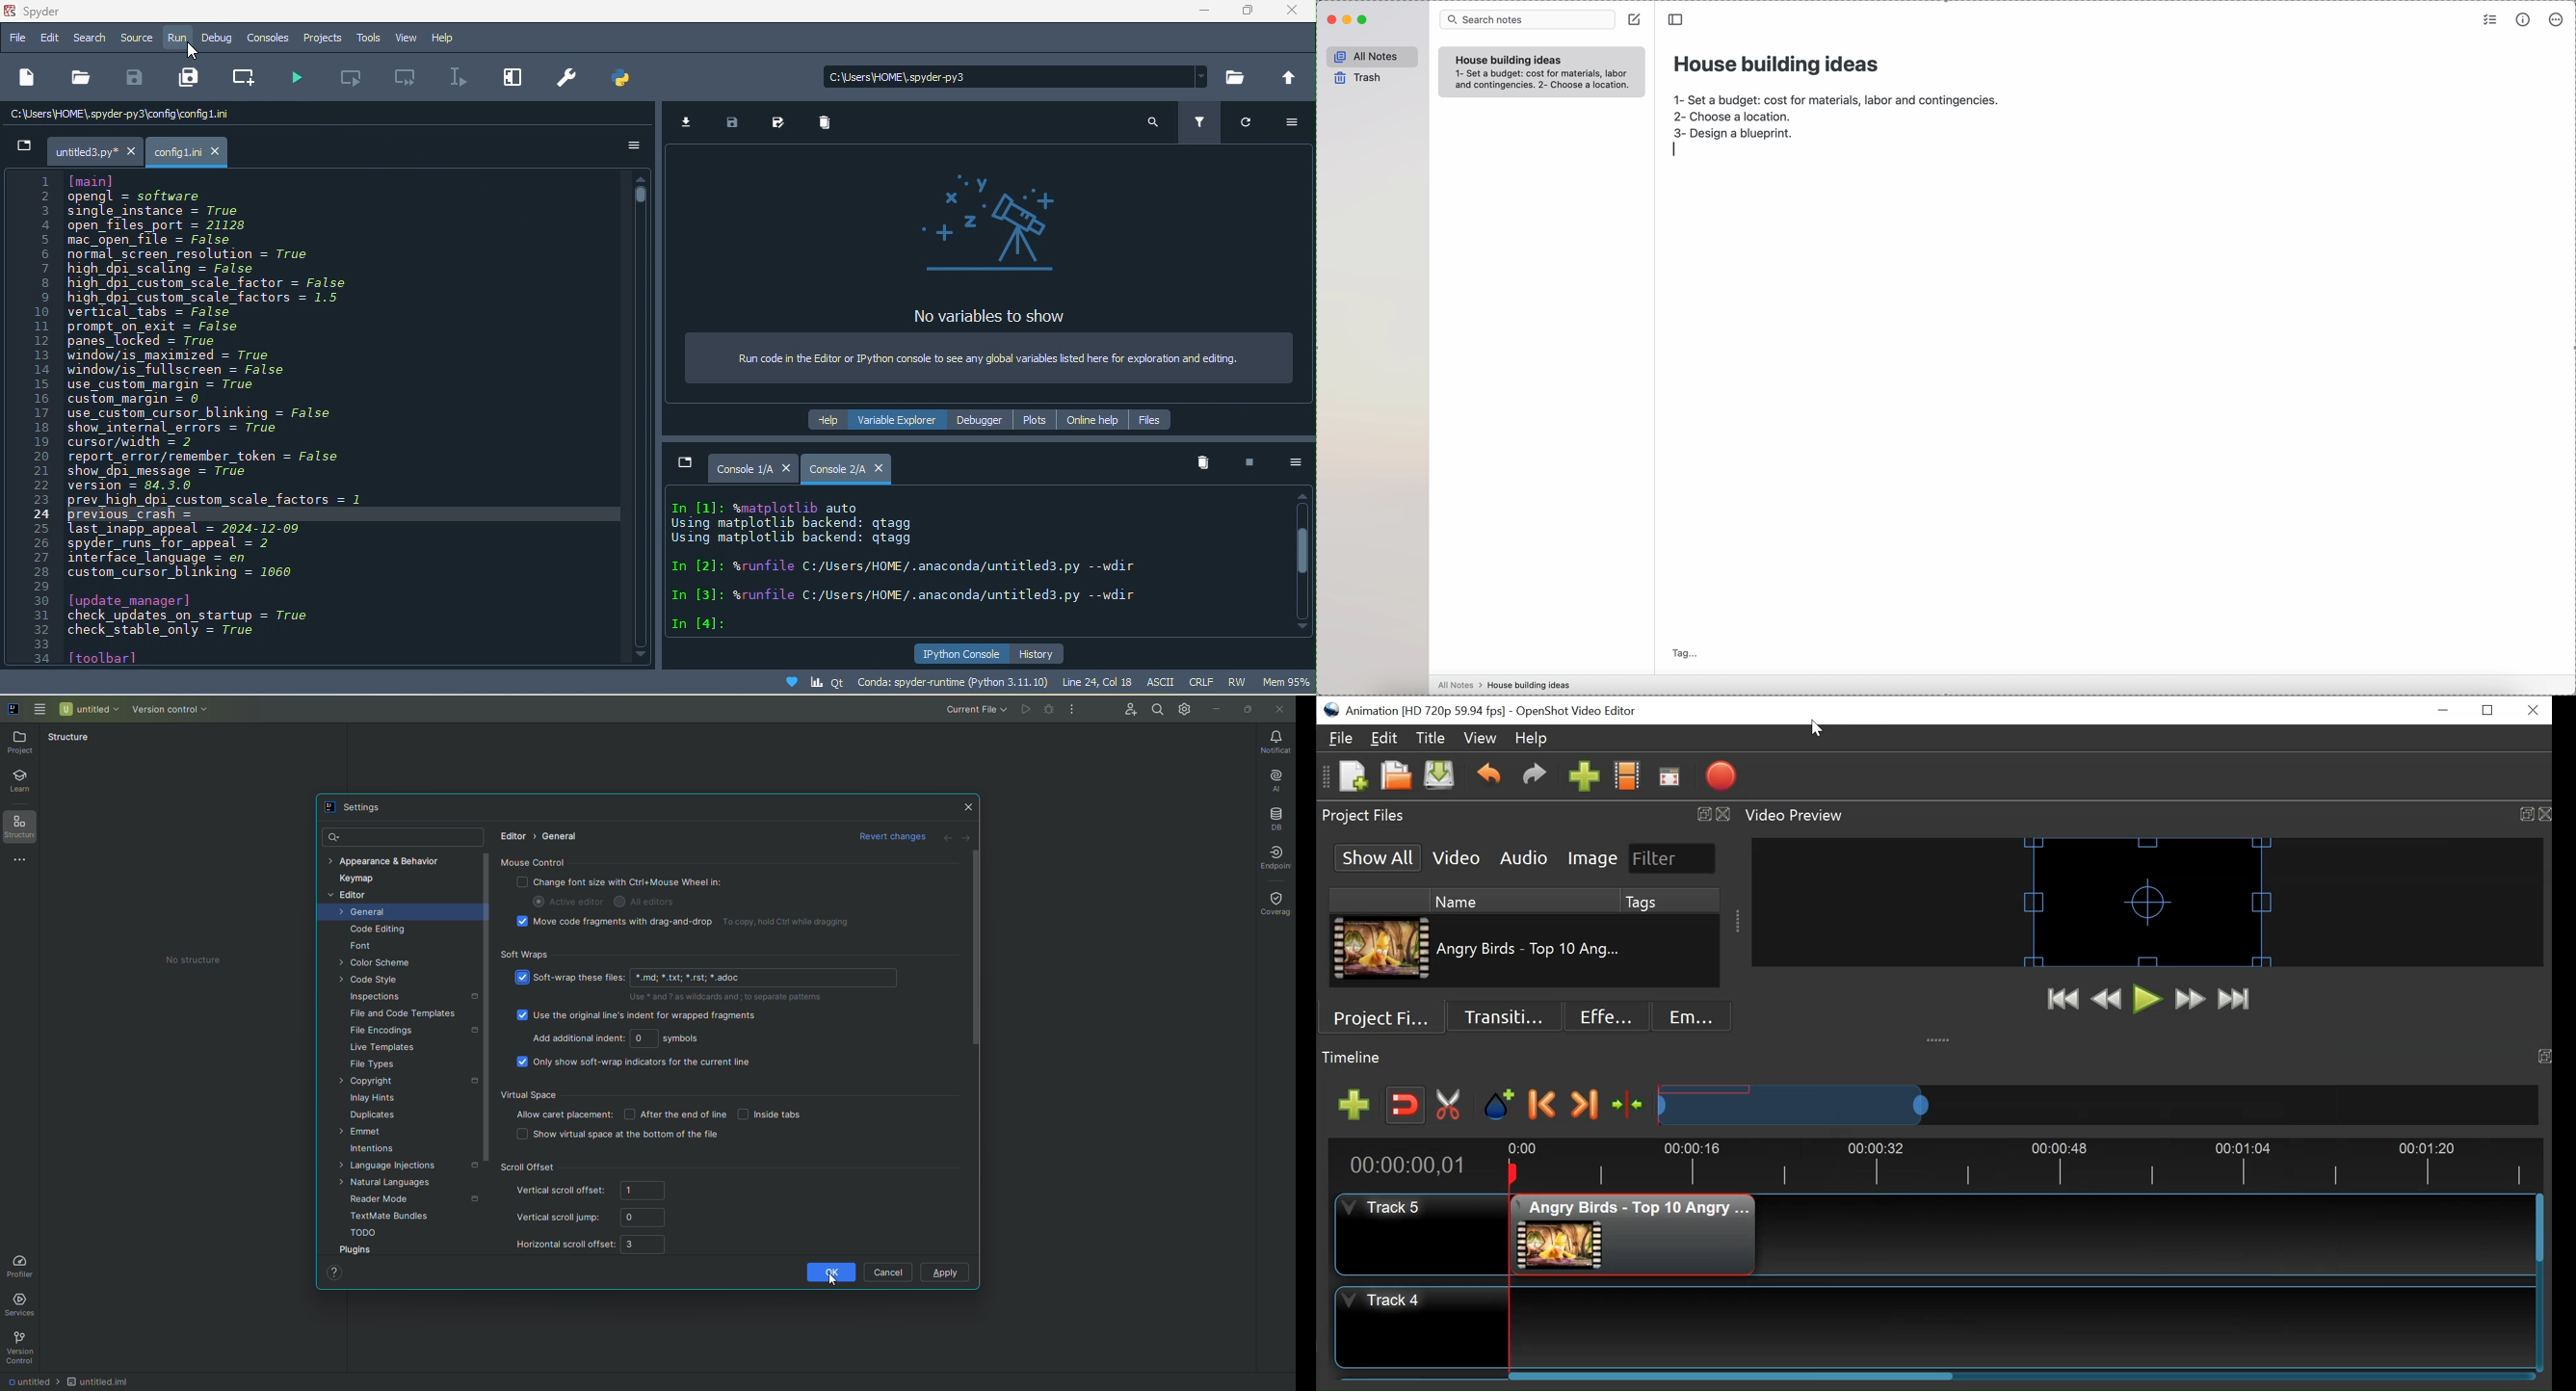 This screenshot has width=2576, height=1400. I want to click on maximize, so click(1247, 13).